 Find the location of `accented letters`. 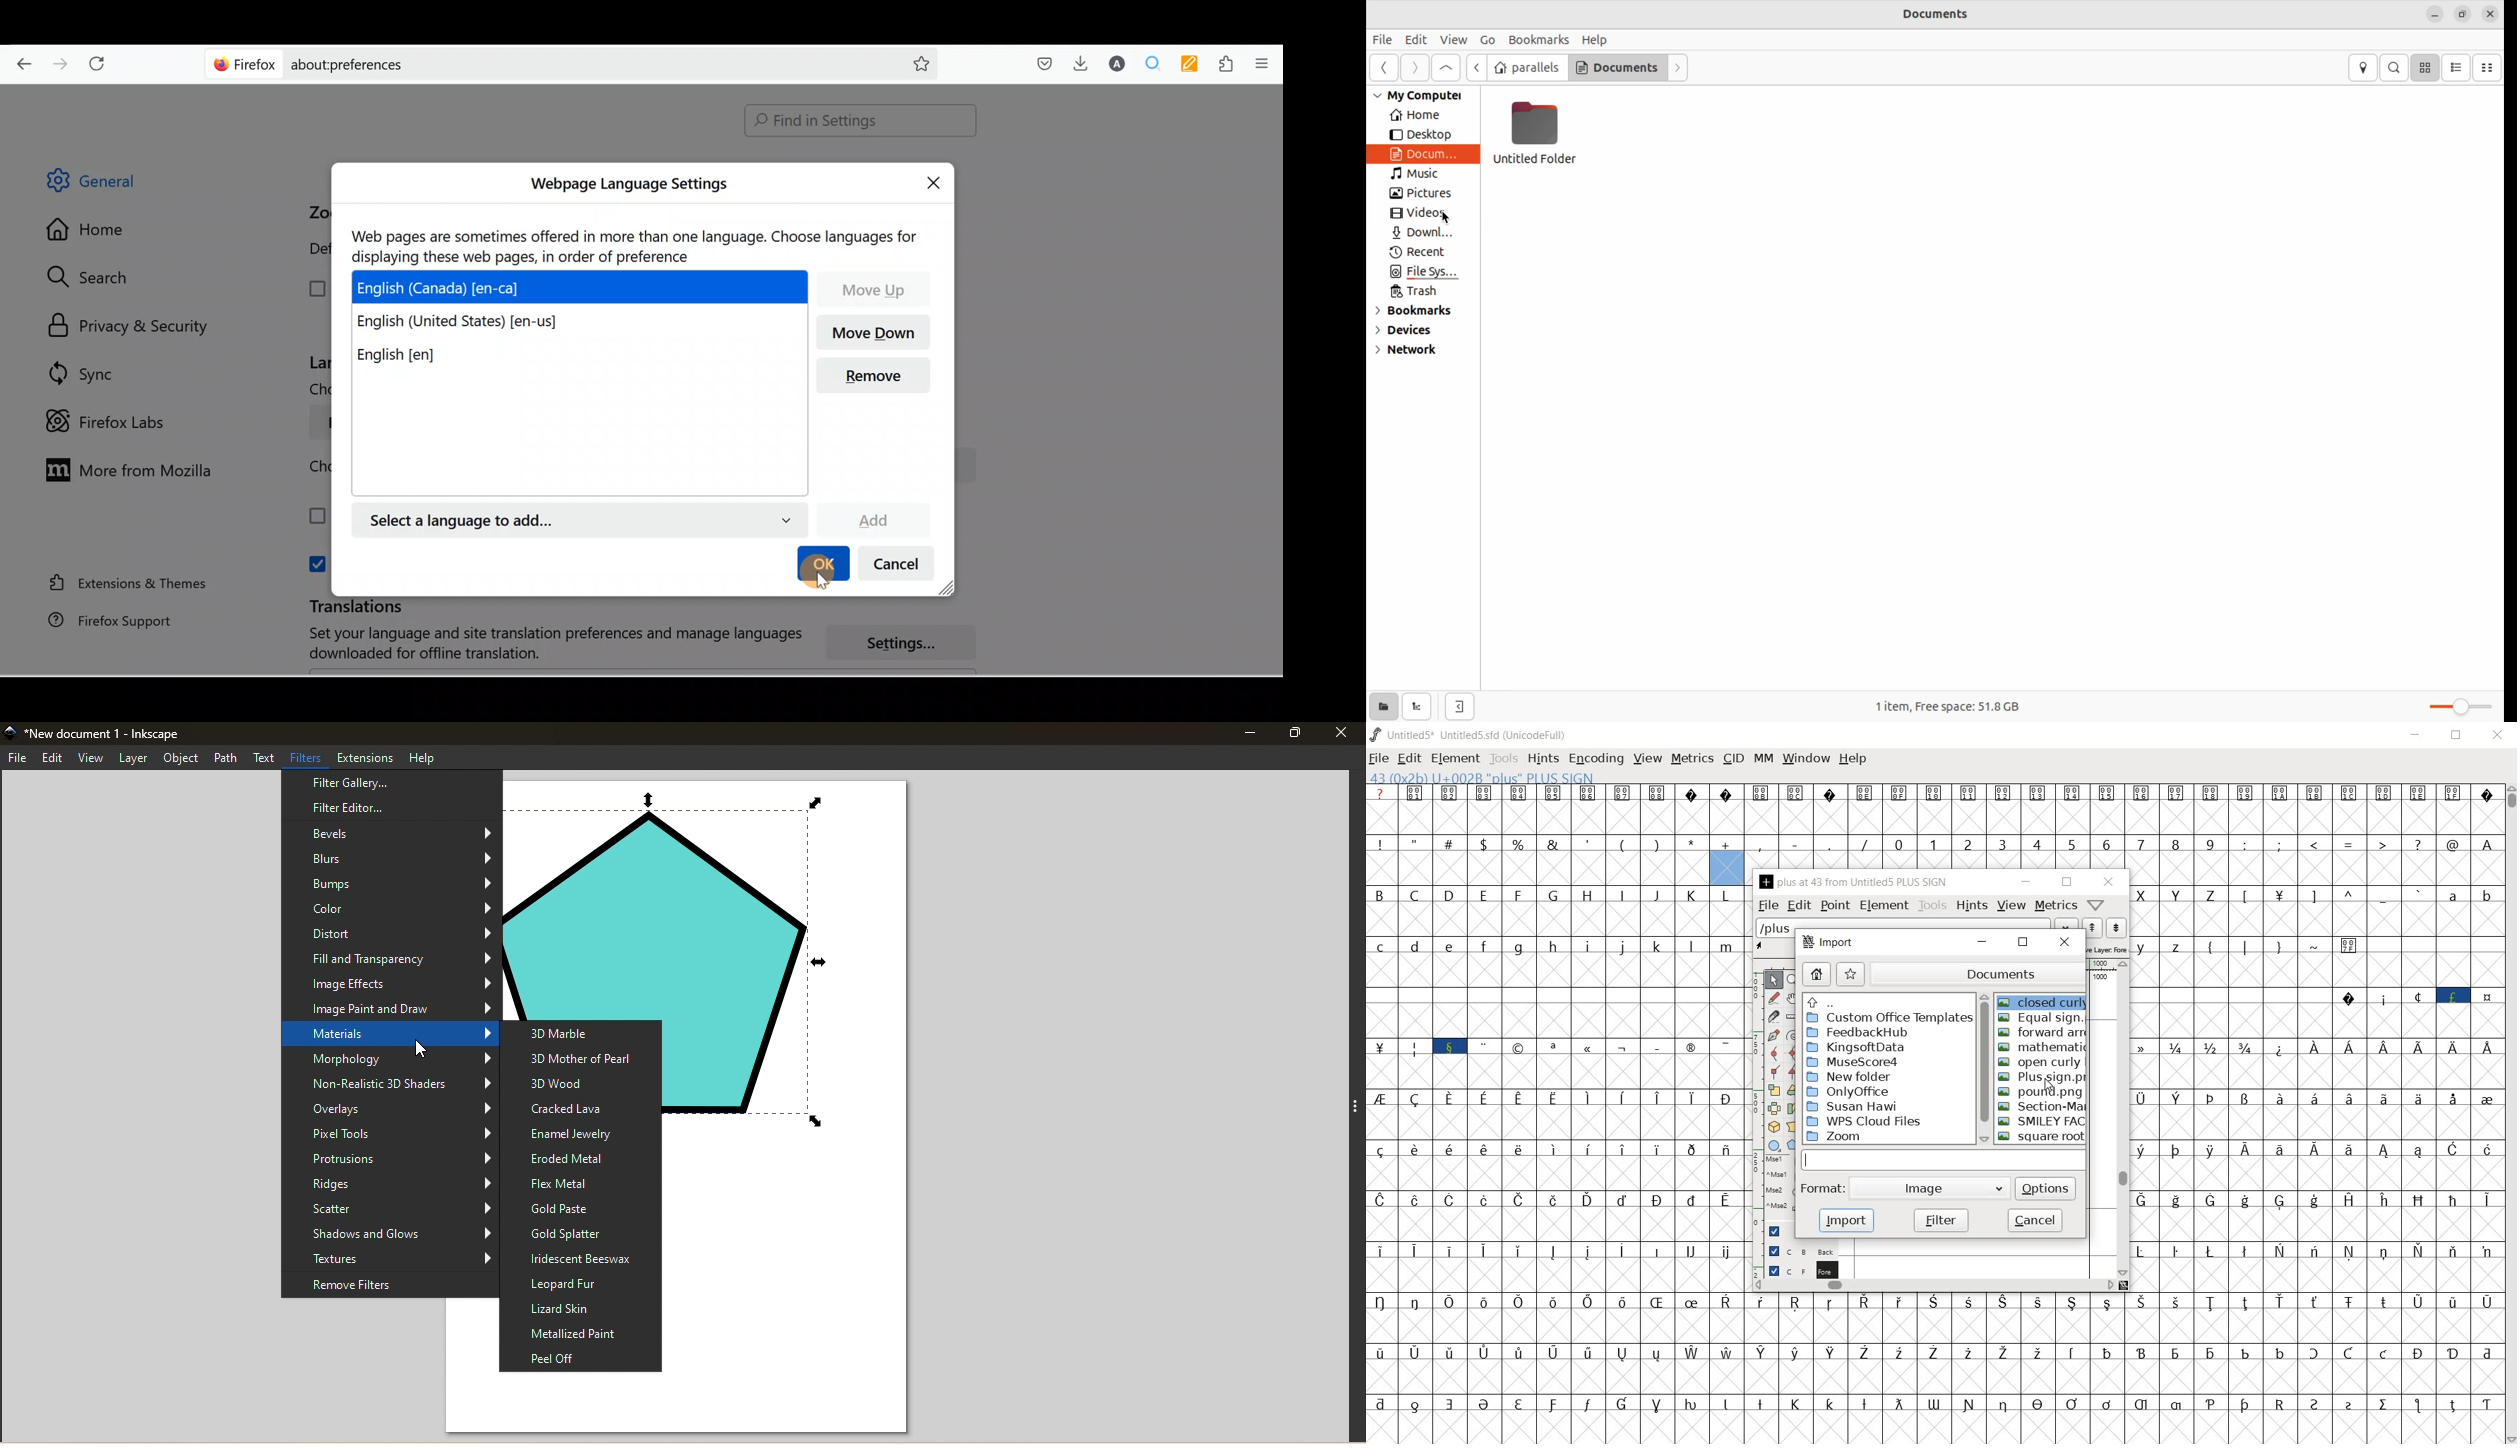

accented letters is located at coordinates (1711, 1370).